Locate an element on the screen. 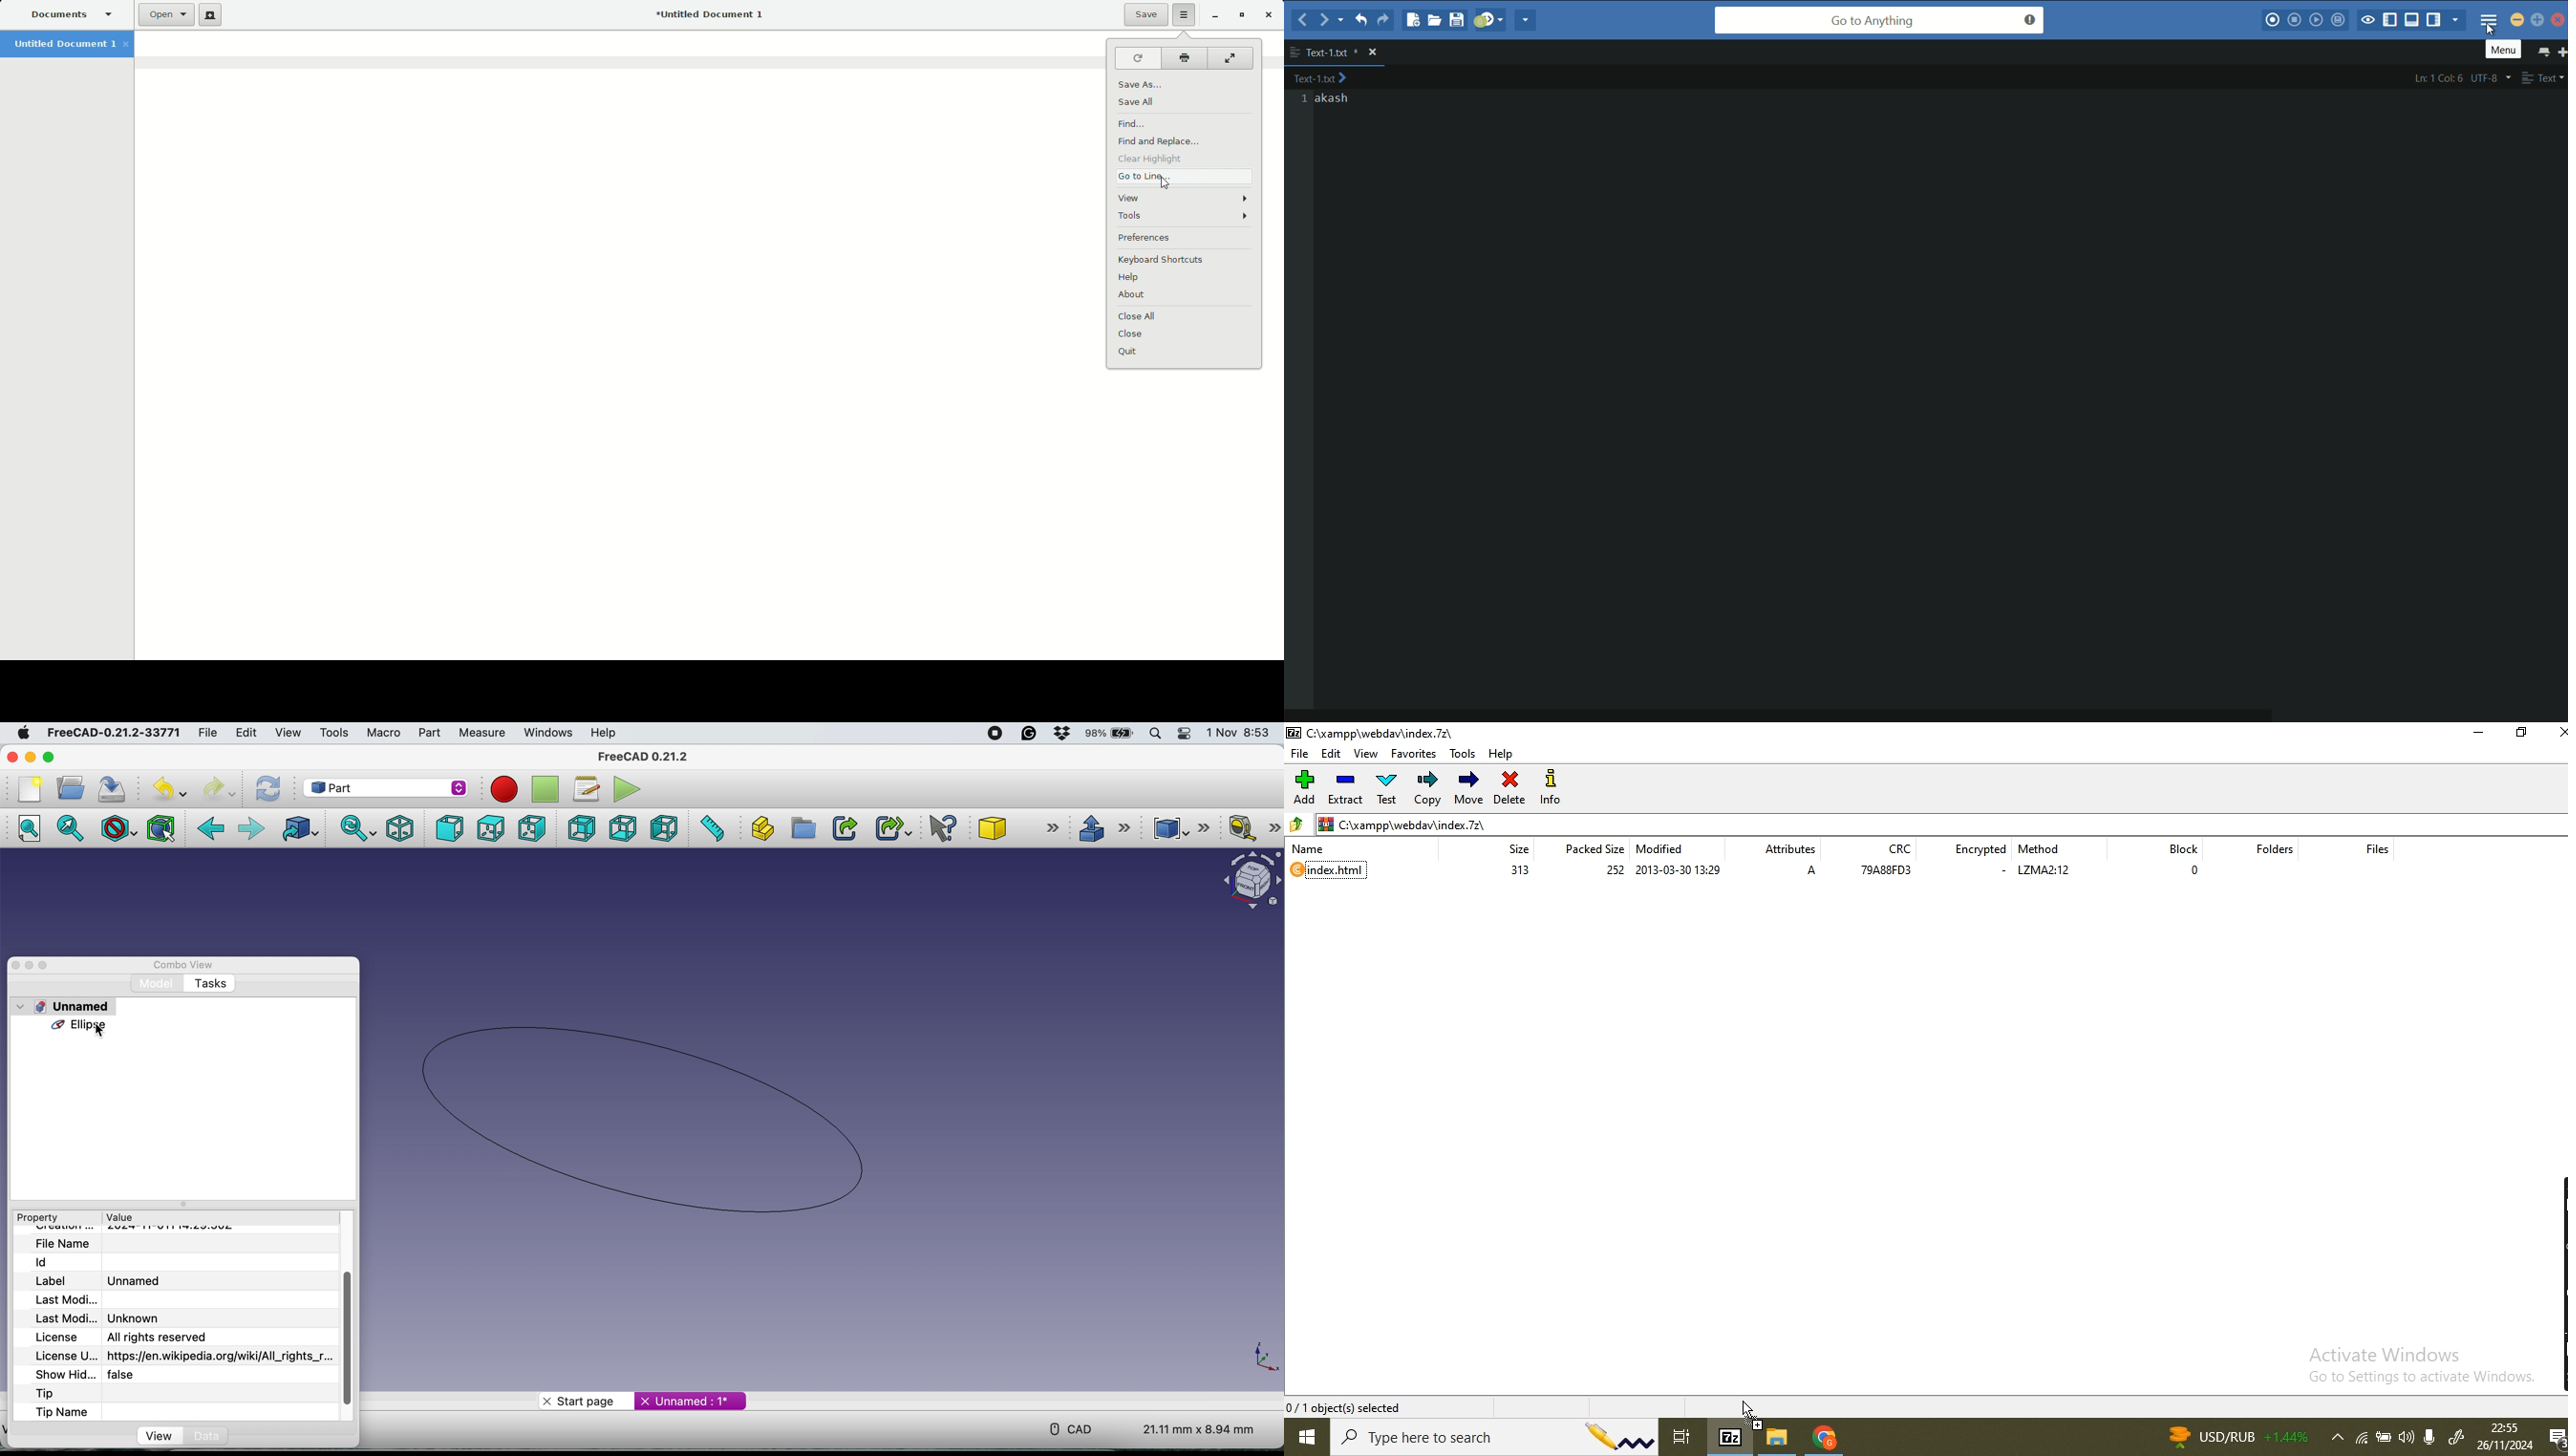  new file is located at coordinates (1411, 19).